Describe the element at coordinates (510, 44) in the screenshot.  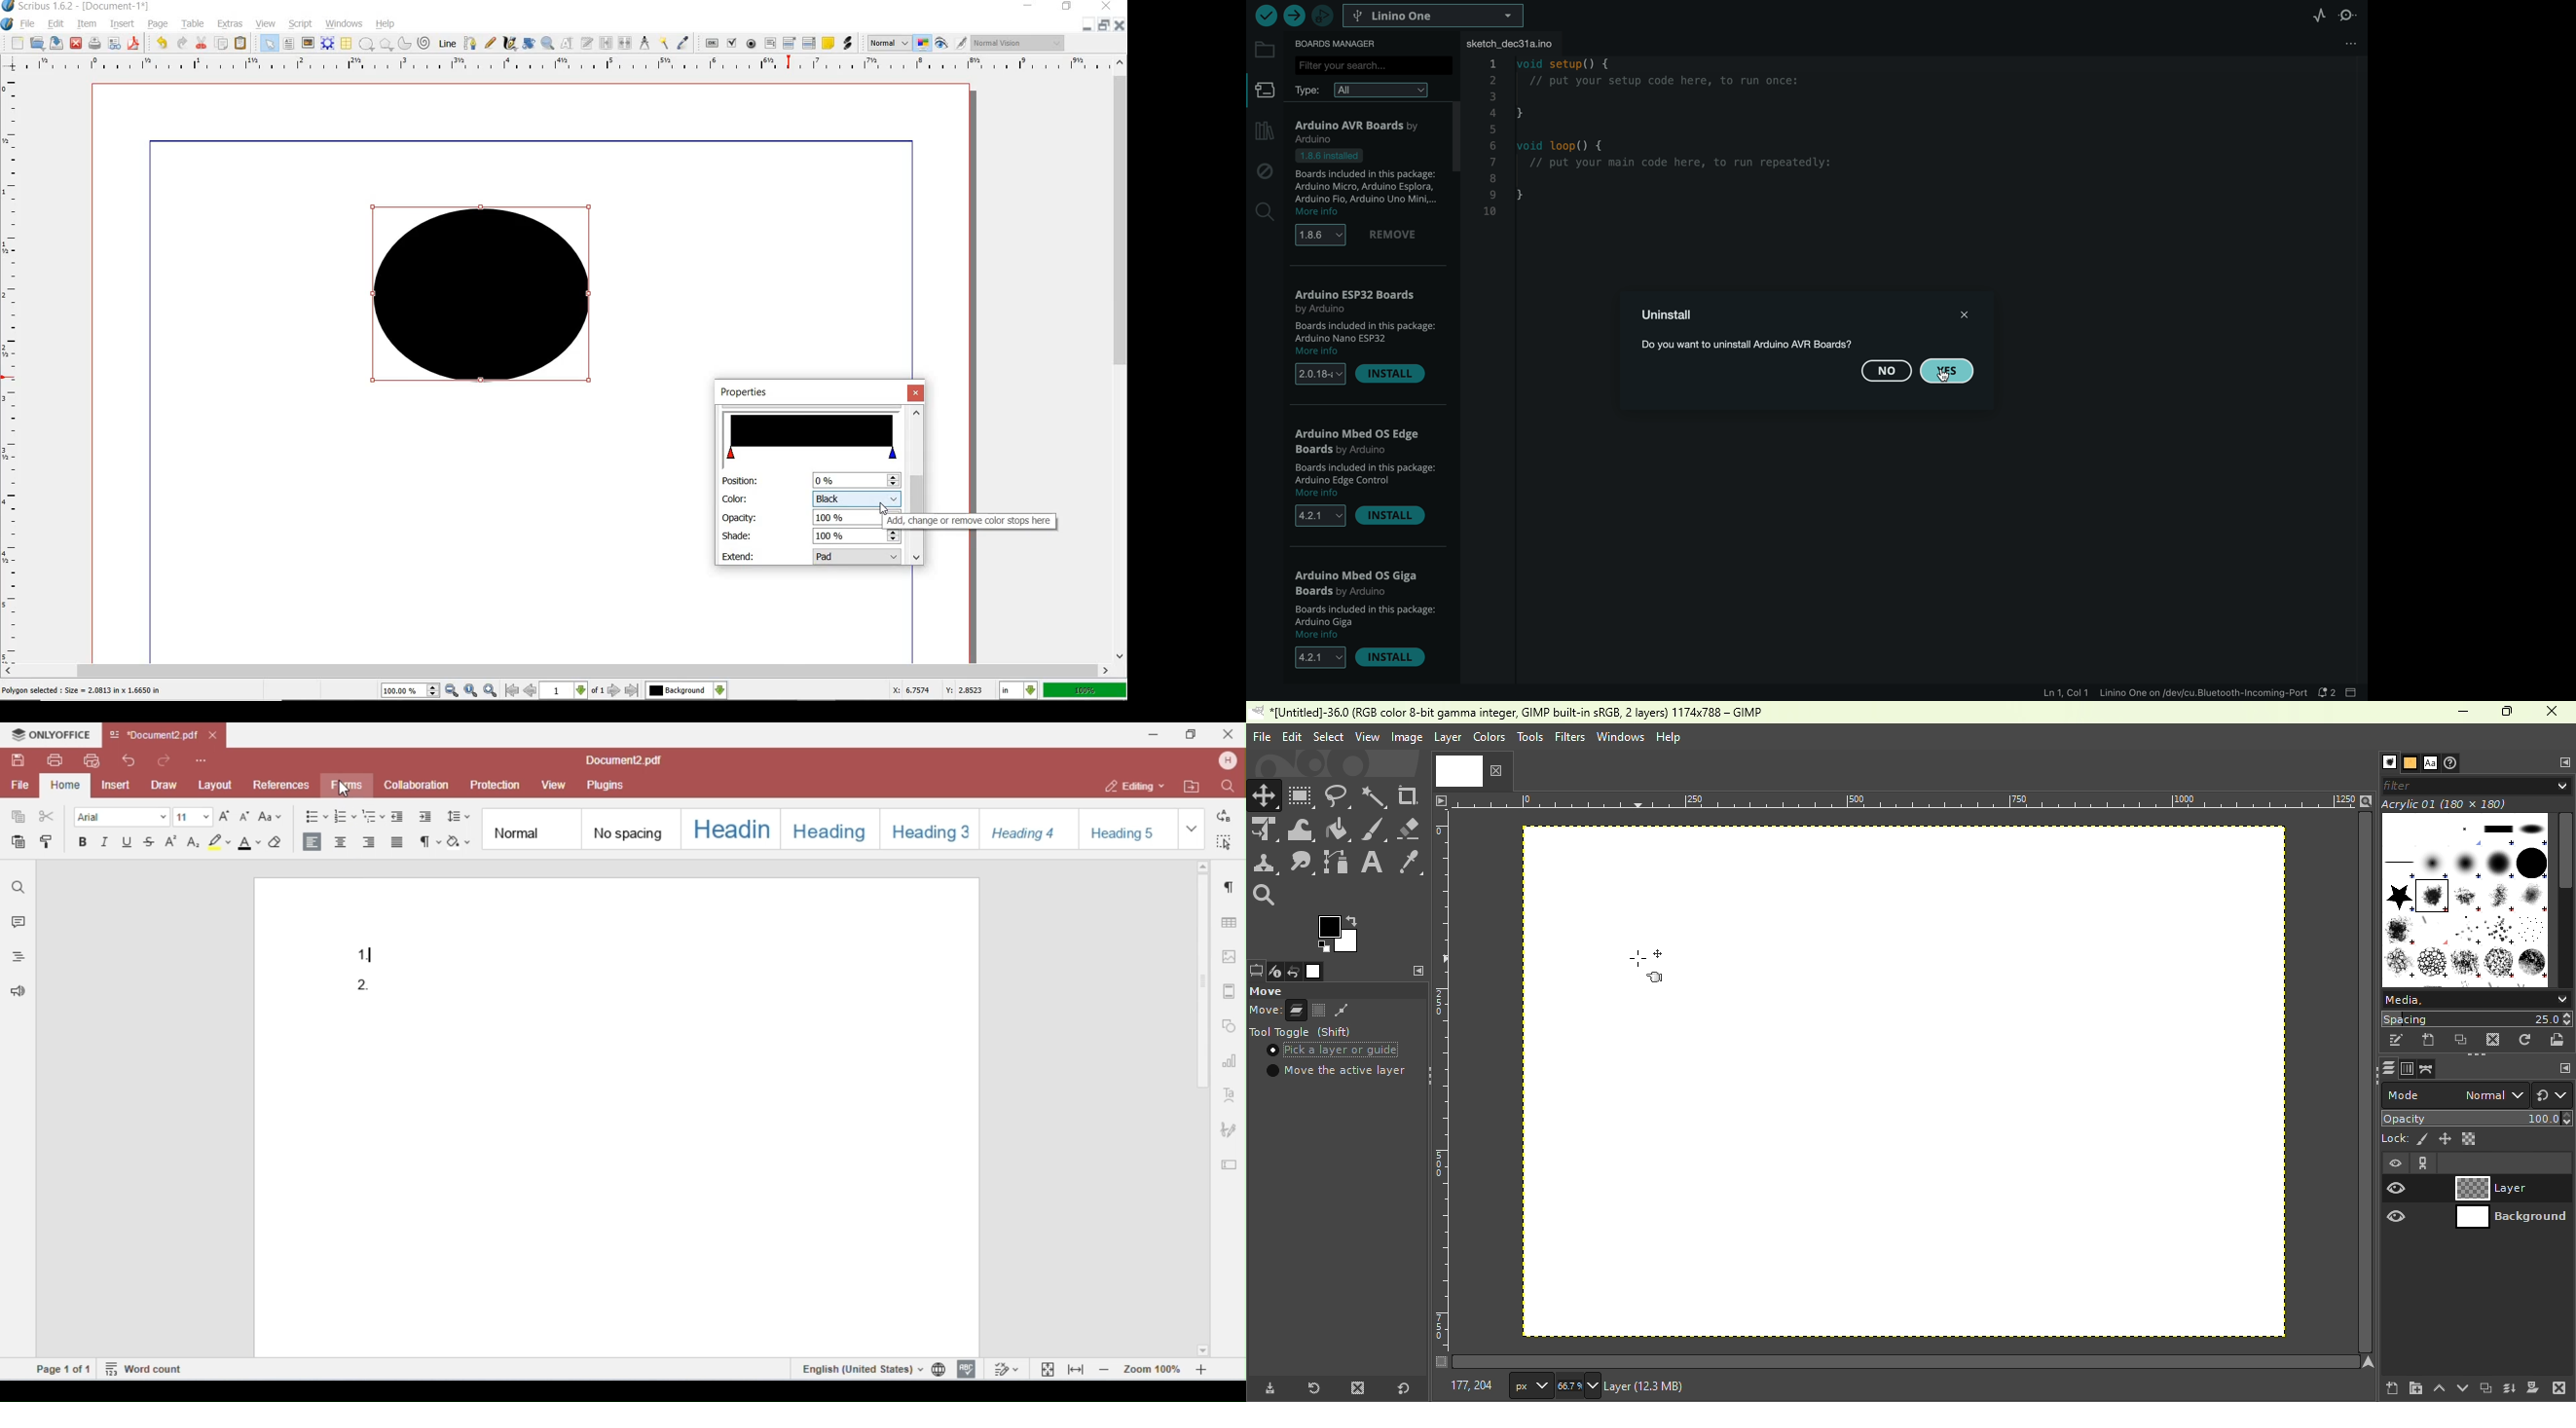
I see `CALLIGRAPHIC LINE` at that location.